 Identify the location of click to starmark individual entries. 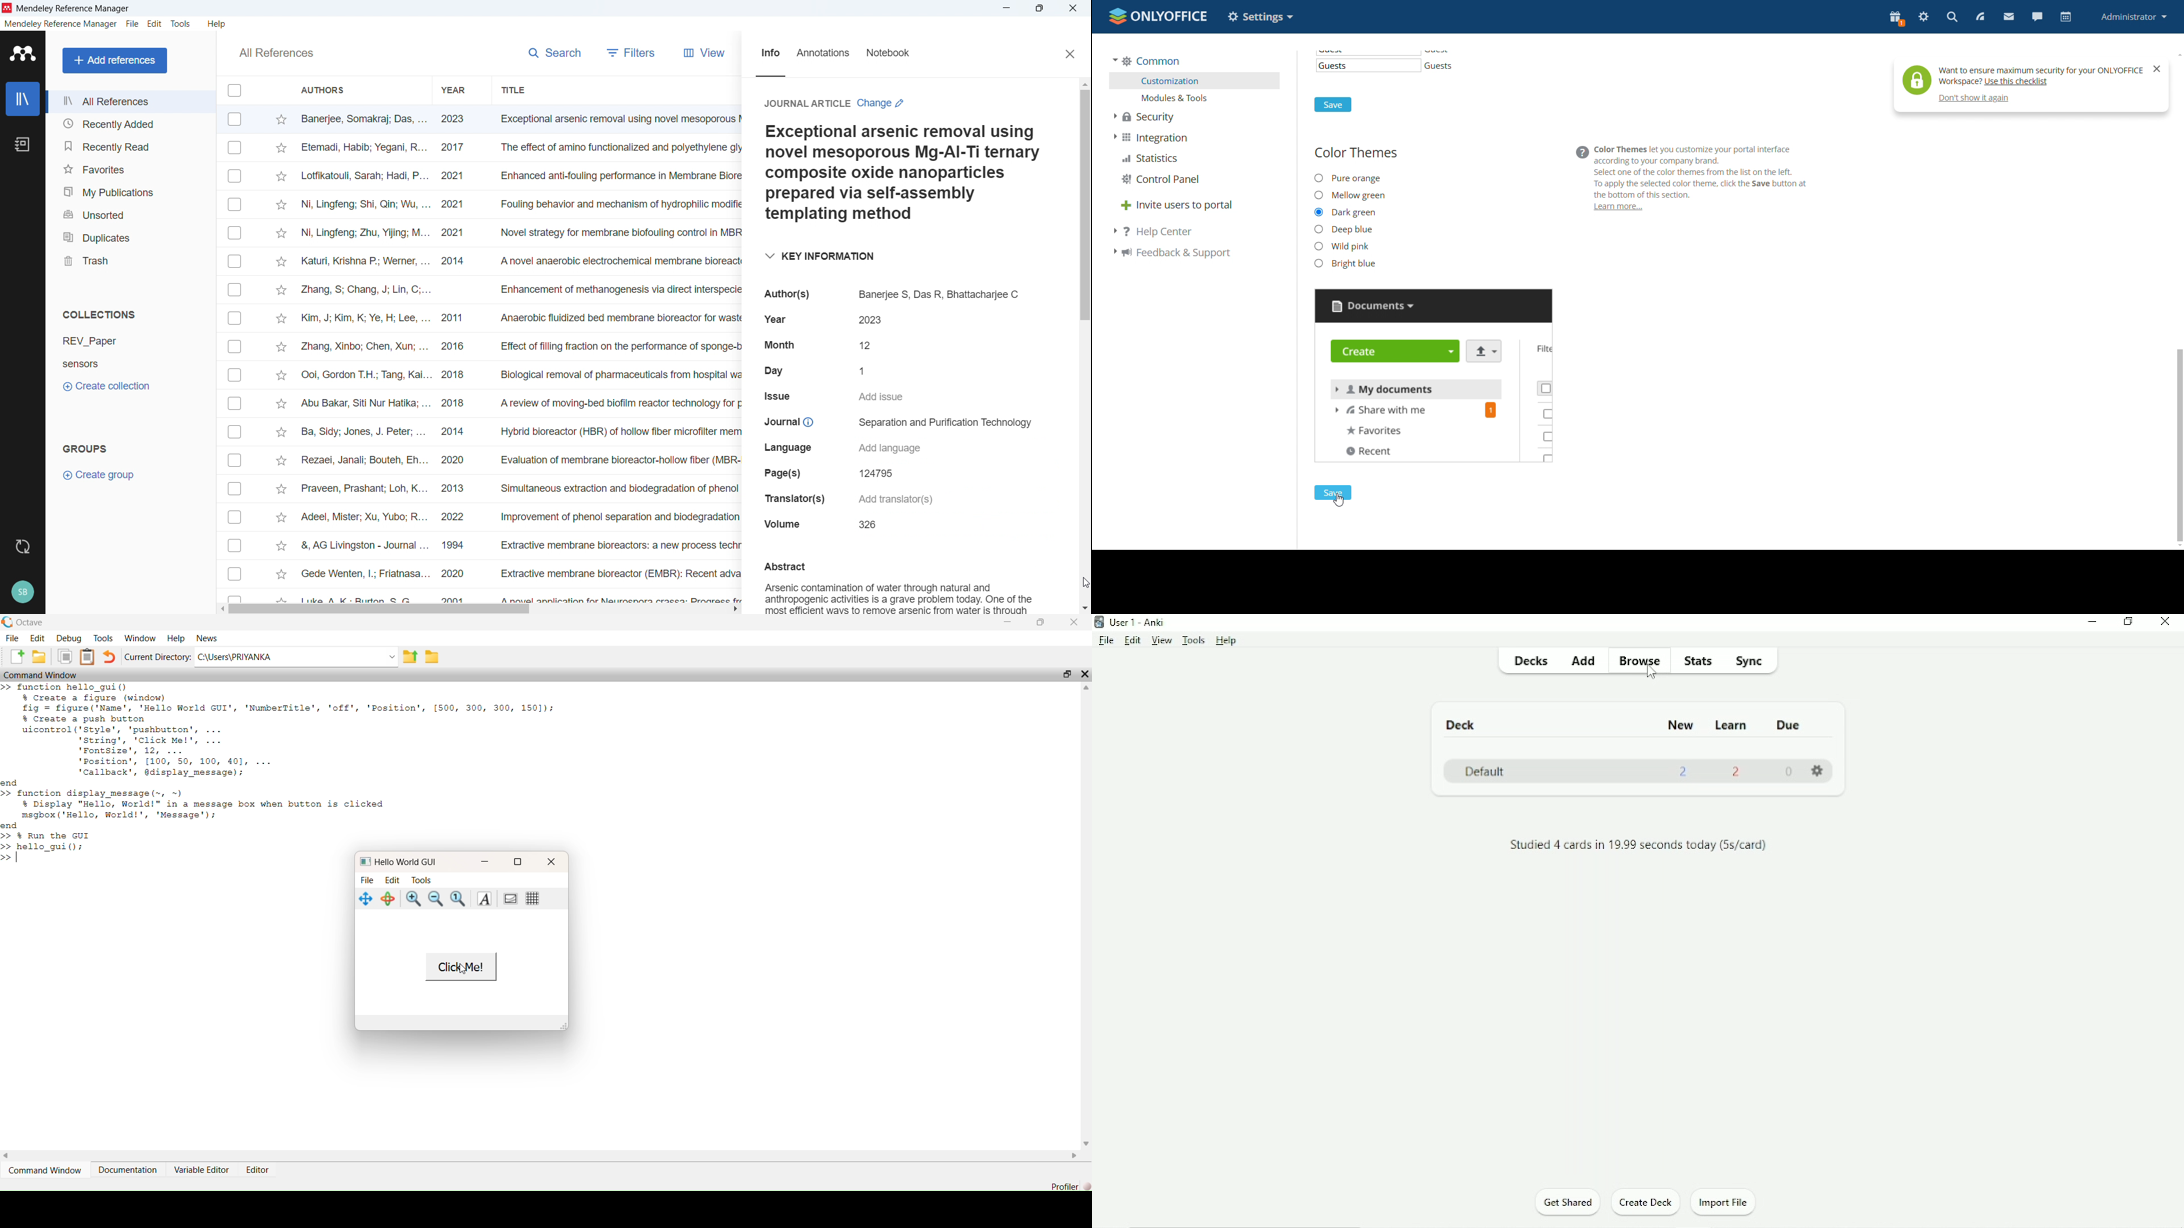
(284, 262).